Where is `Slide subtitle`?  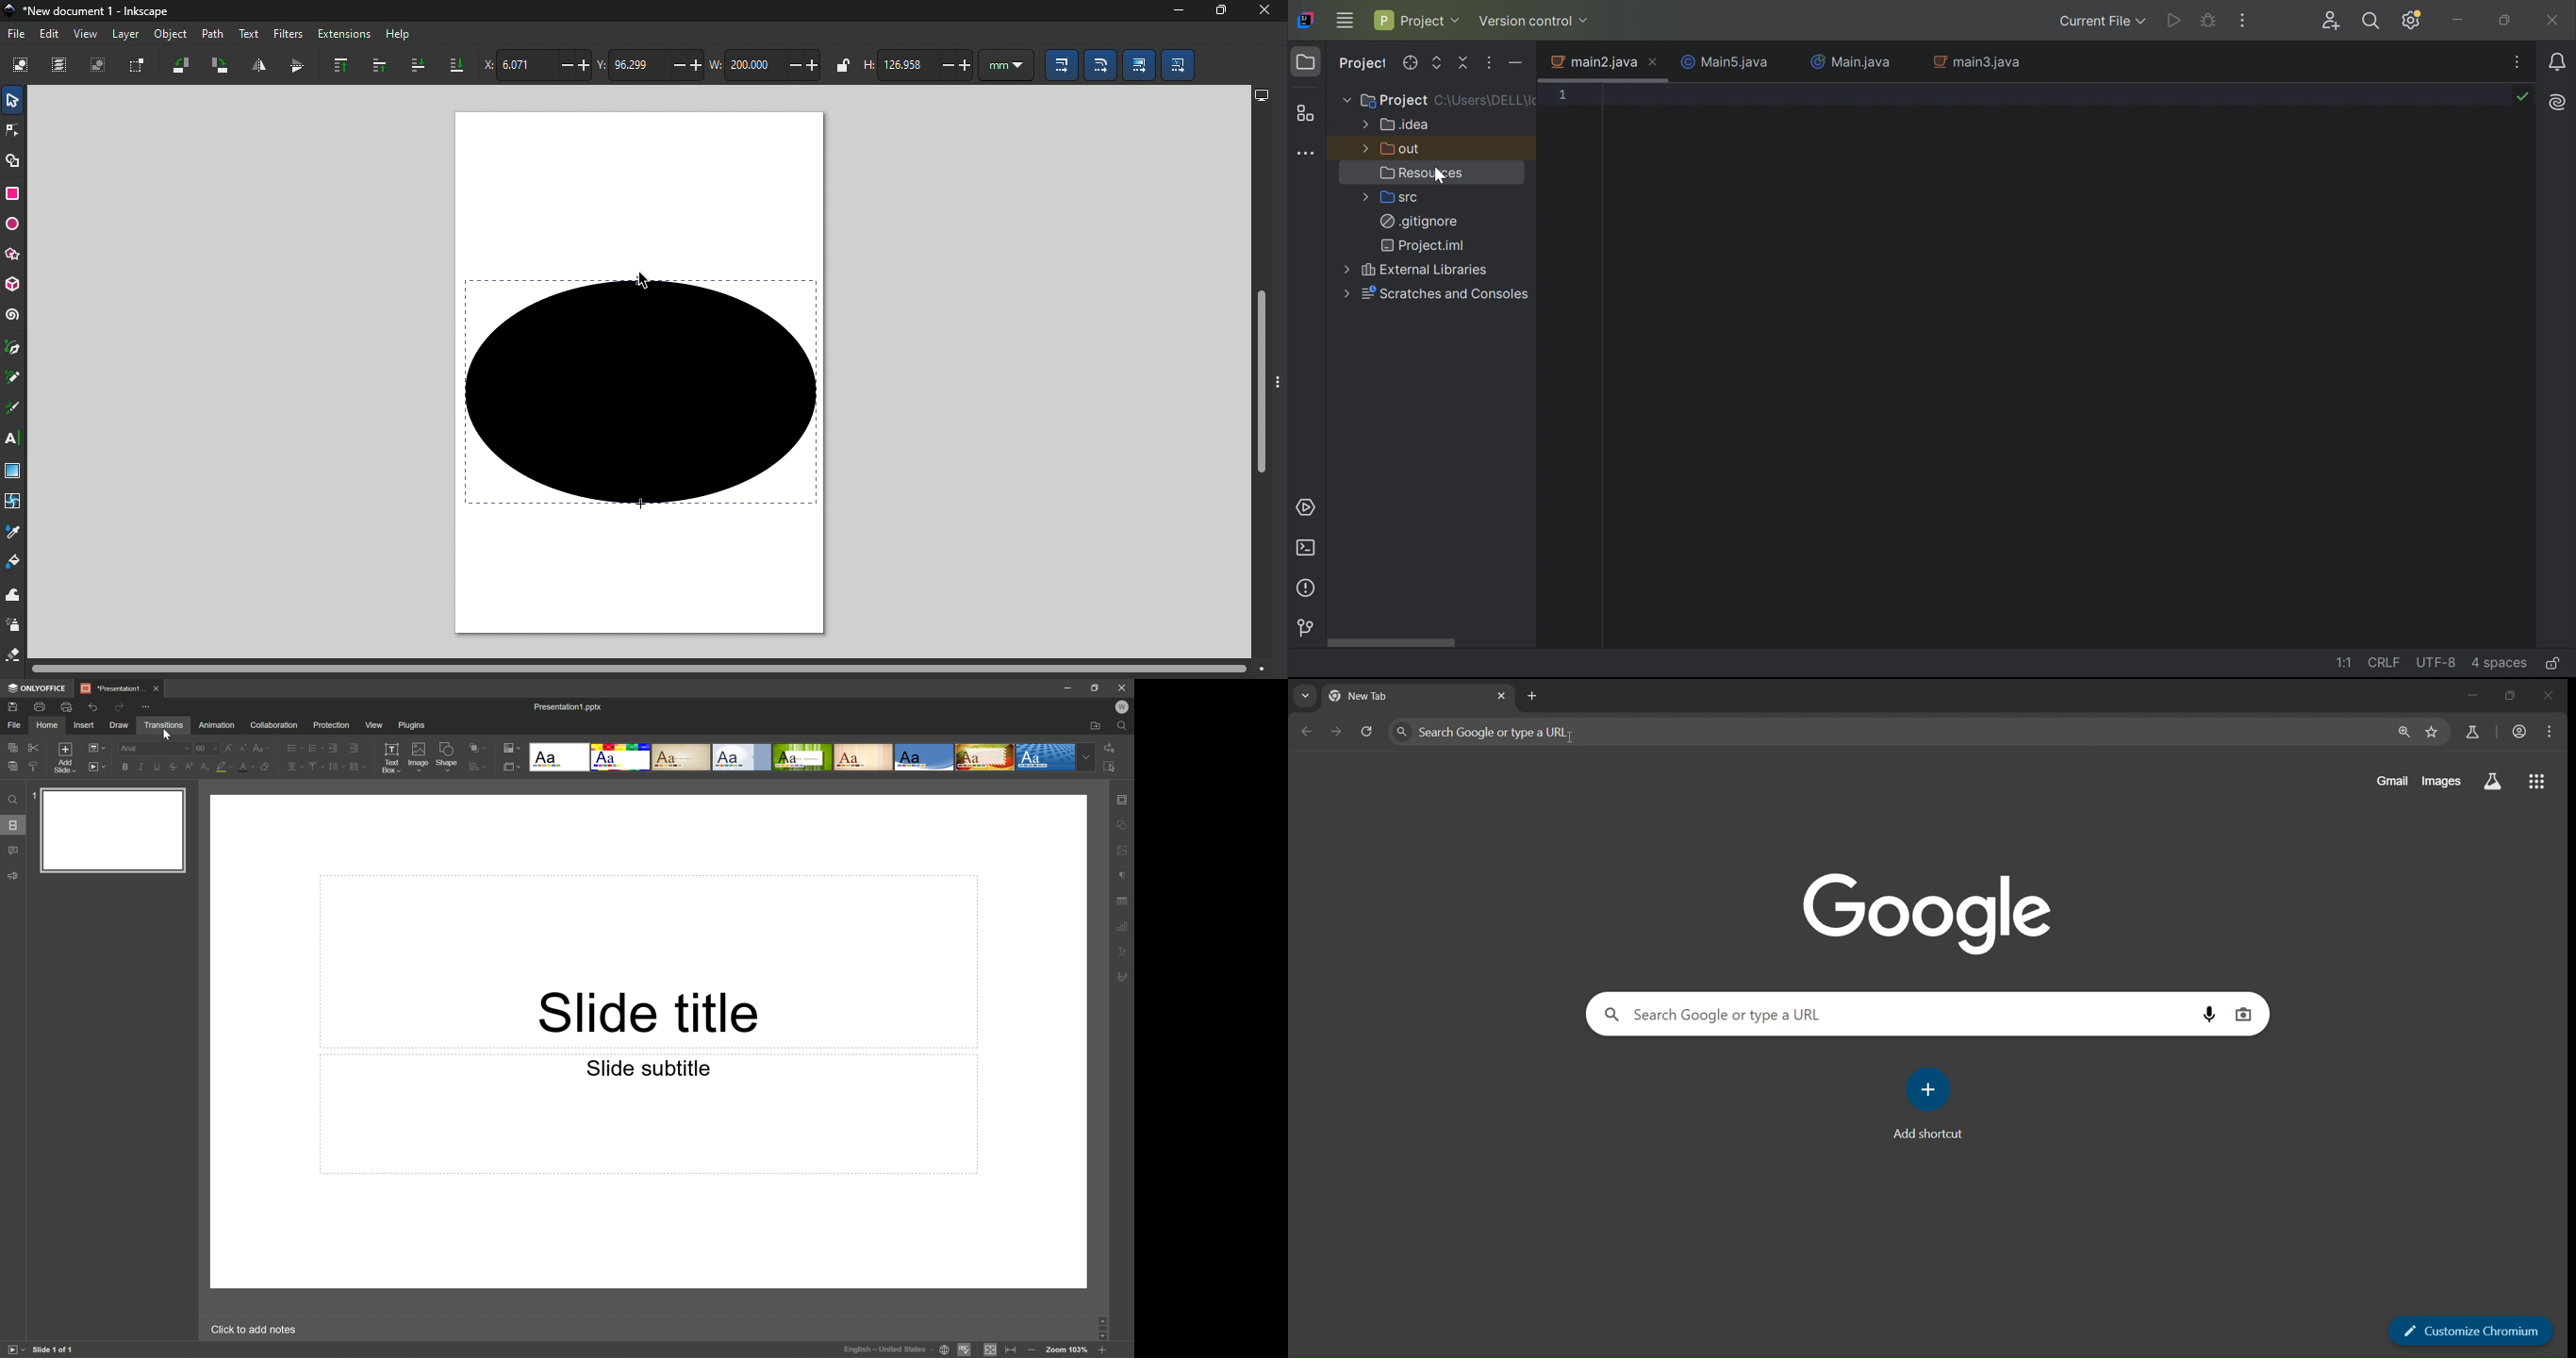
Slide subtitle is located at coordinates (648, 1070).